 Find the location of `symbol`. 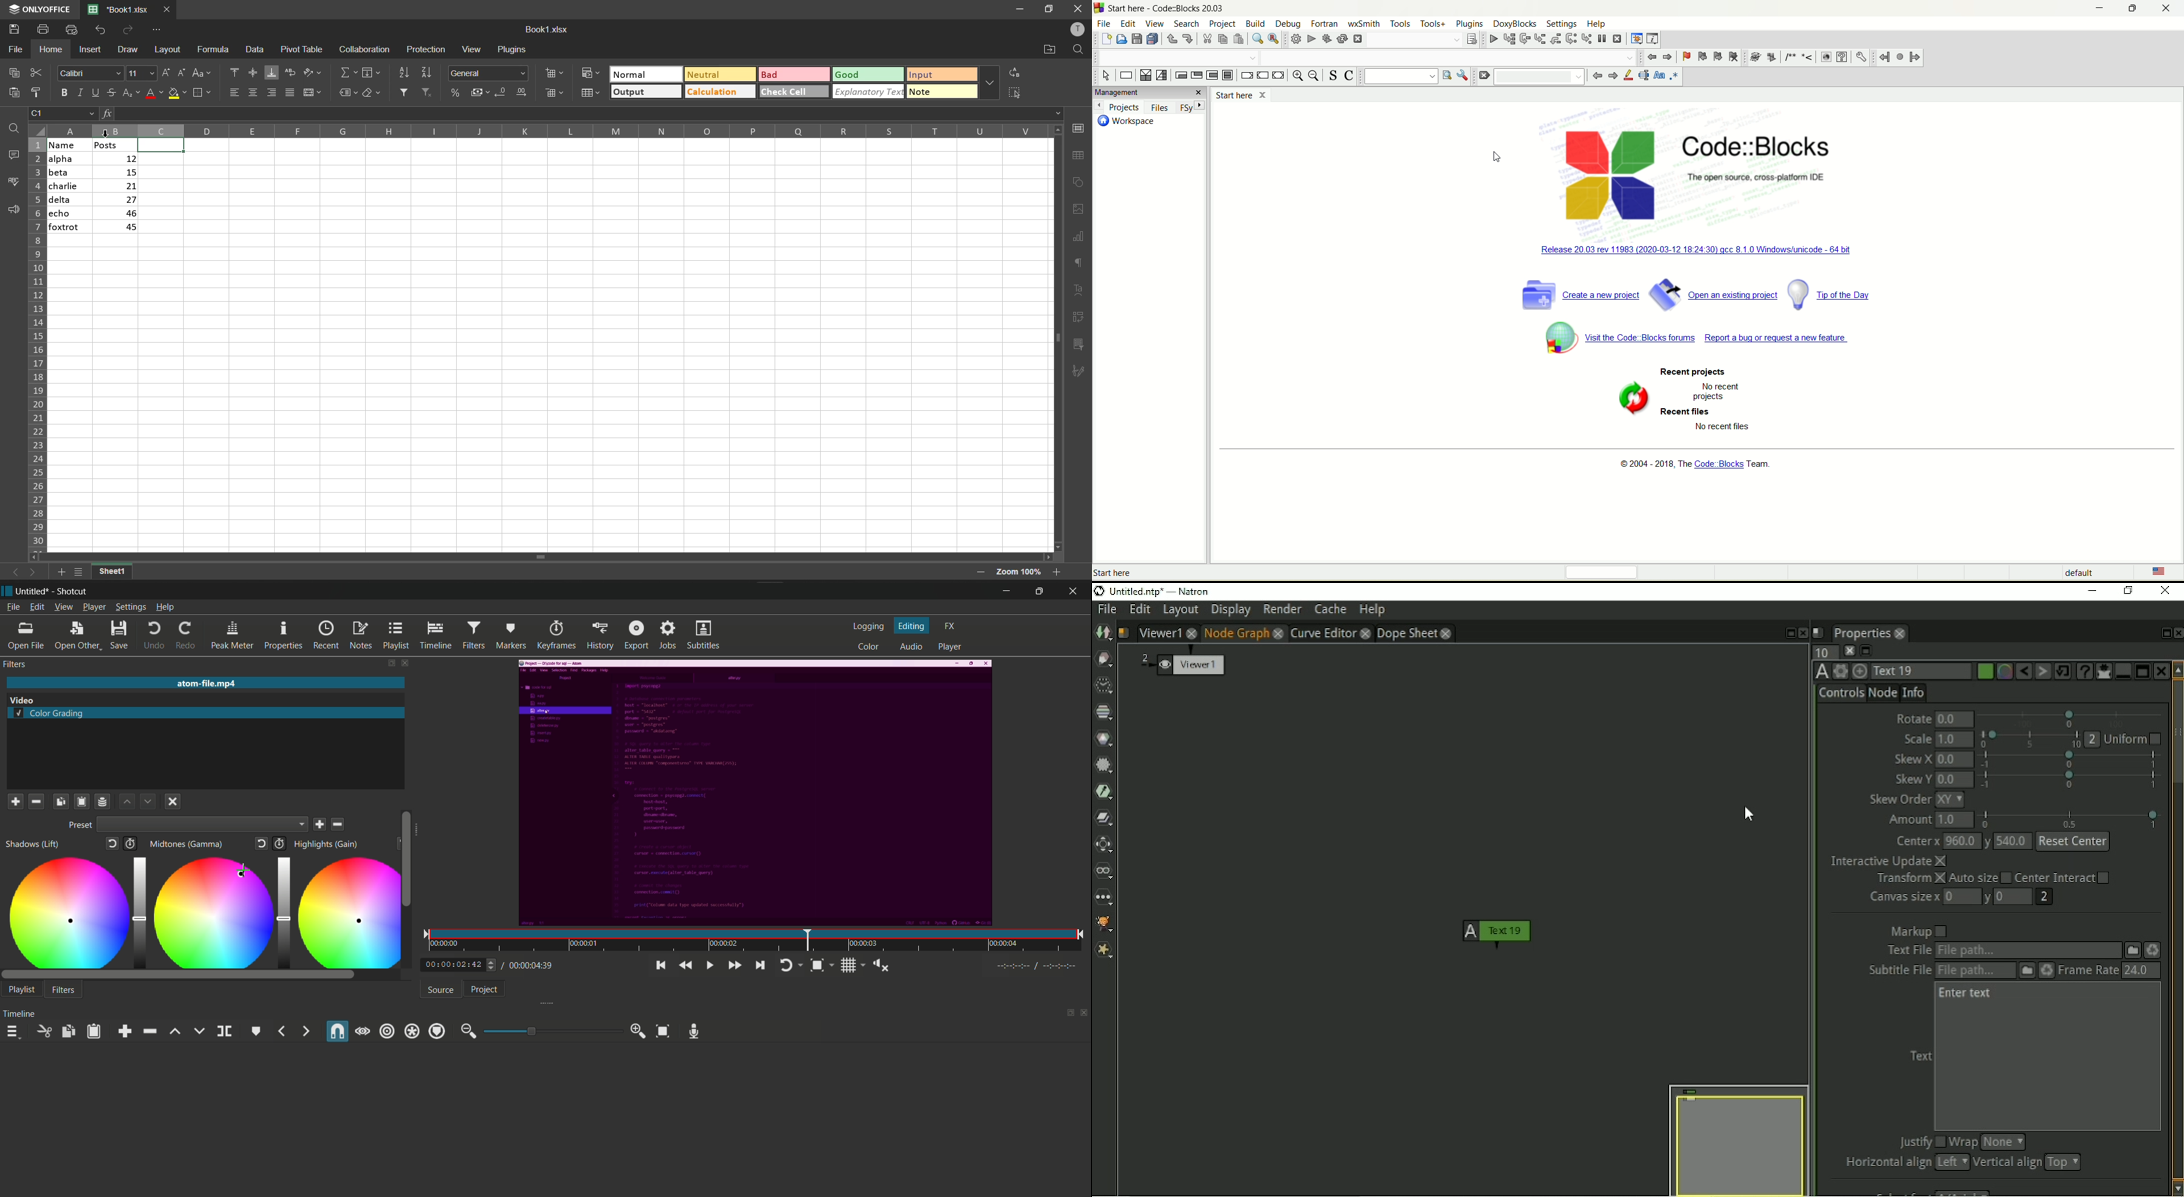

symbol is located at coordinates (1628, 403).